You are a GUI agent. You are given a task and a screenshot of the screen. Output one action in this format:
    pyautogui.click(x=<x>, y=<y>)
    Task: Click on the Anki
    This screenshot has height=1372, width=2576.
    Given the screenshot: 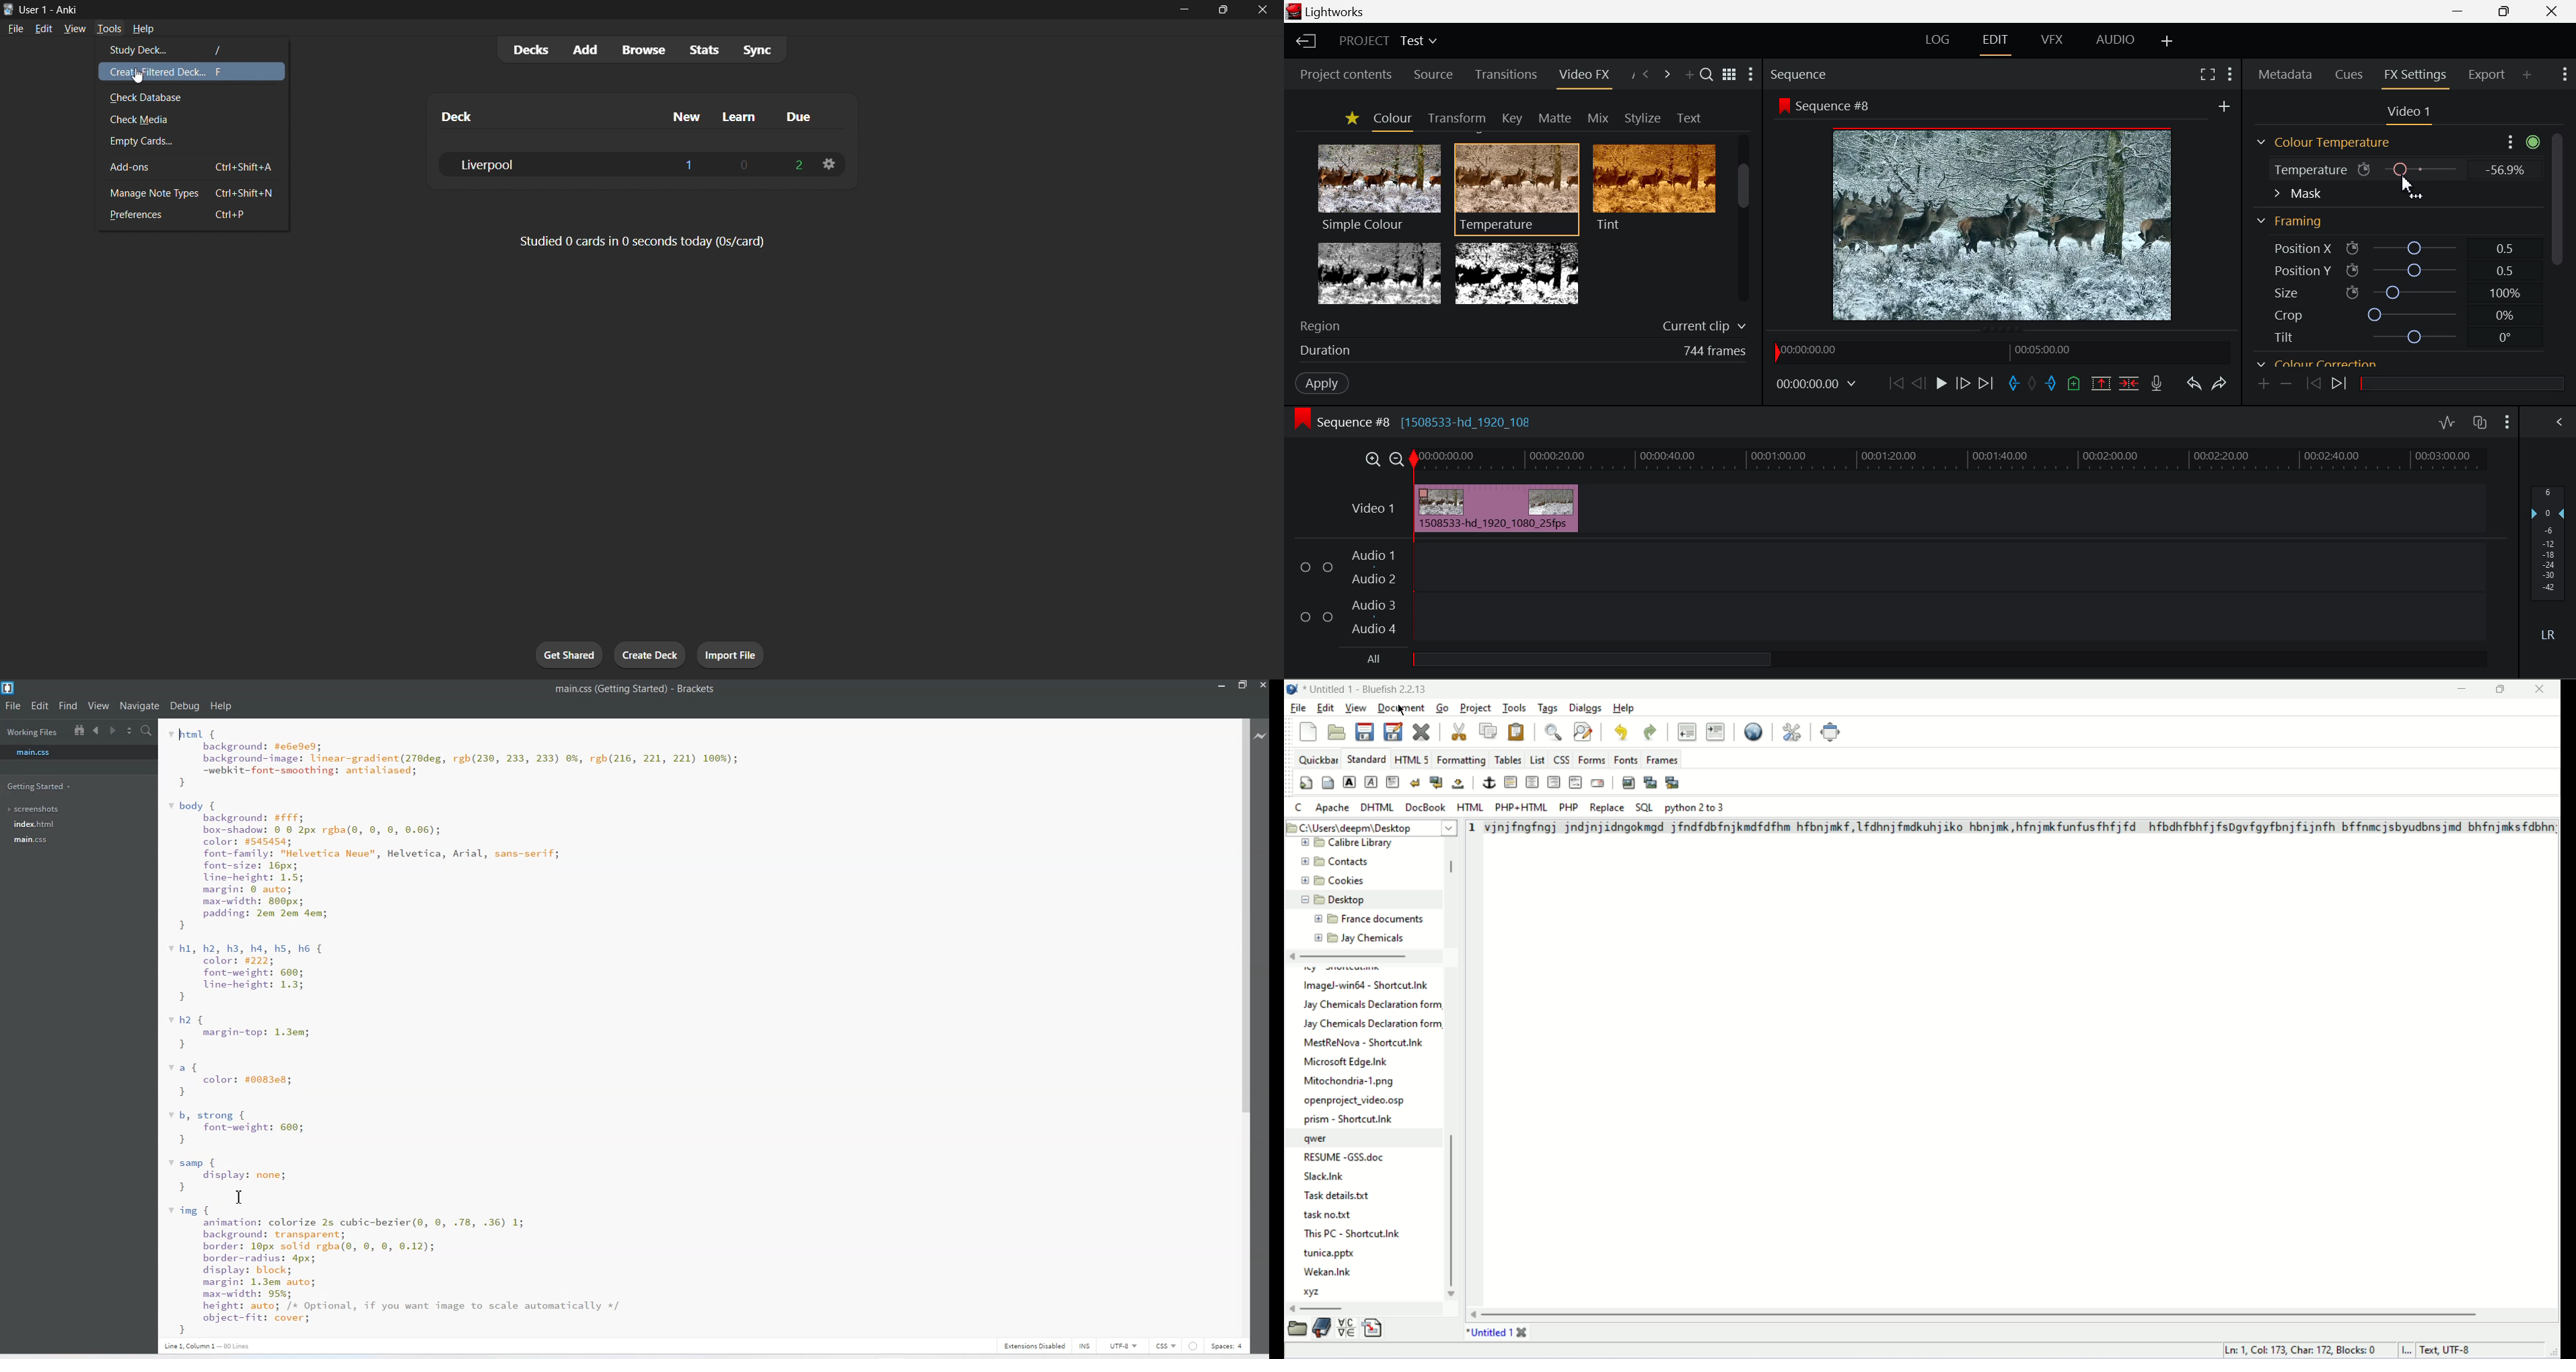 What is the action you would take?
    pyautogui.click(x=66, y=8)
    